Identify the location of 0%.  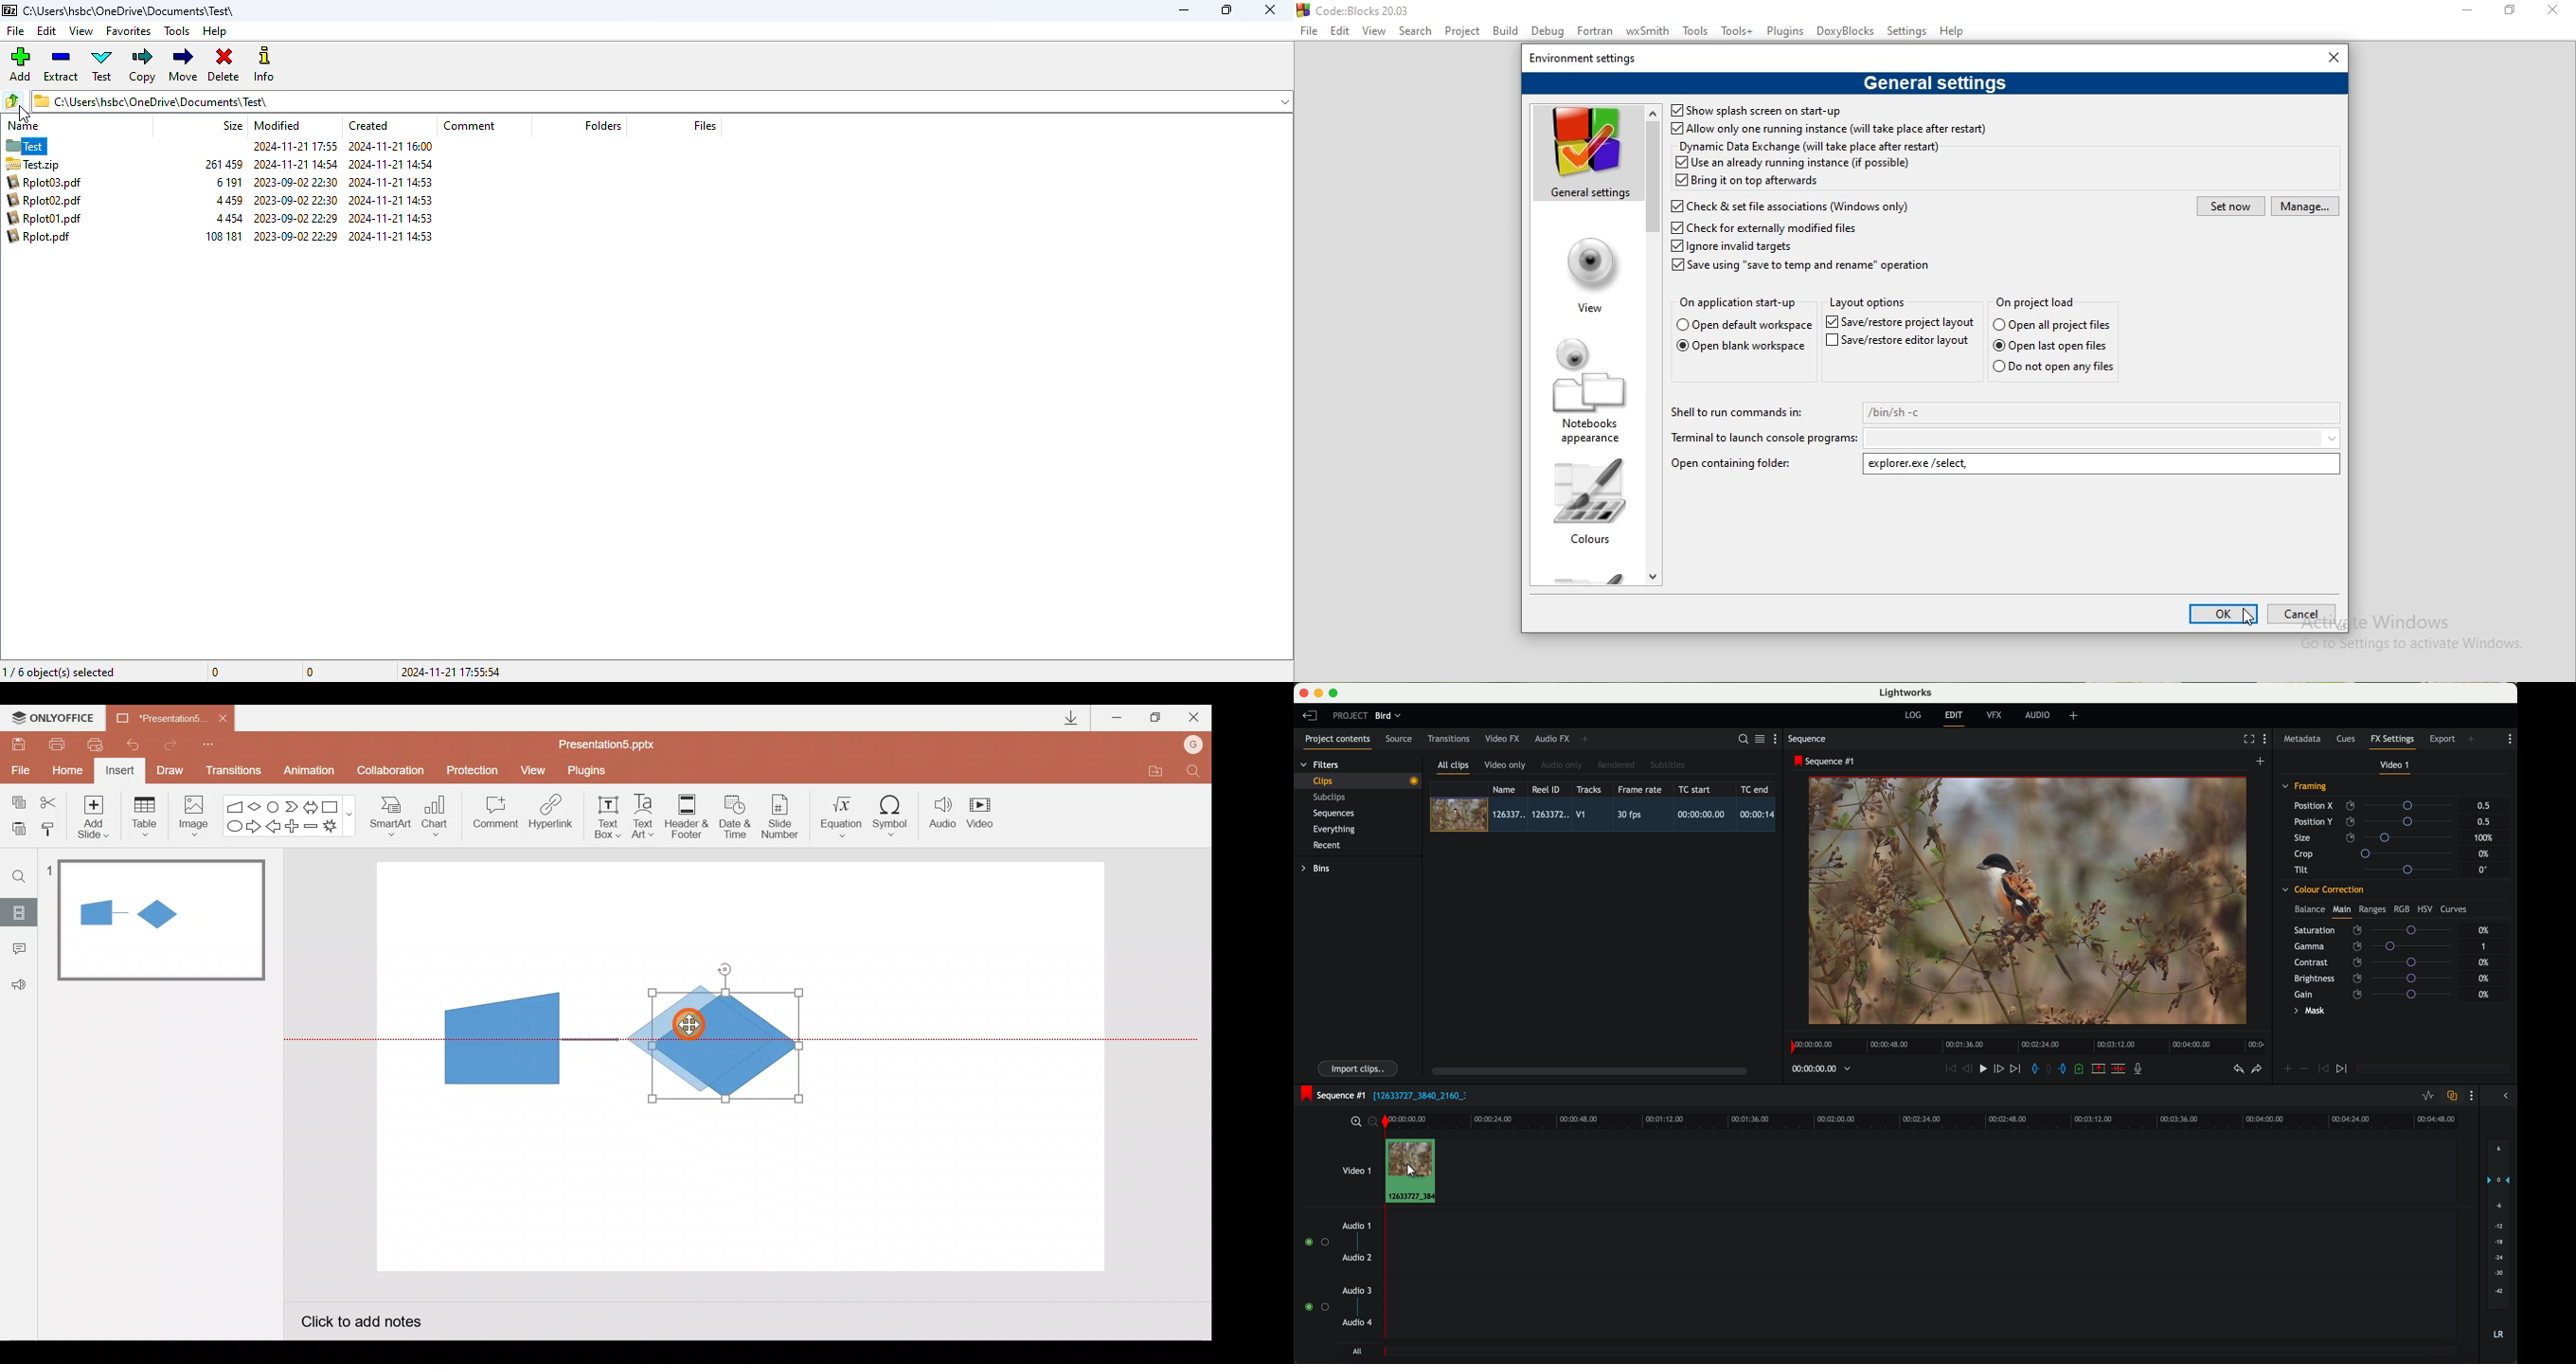
(2485, 854).